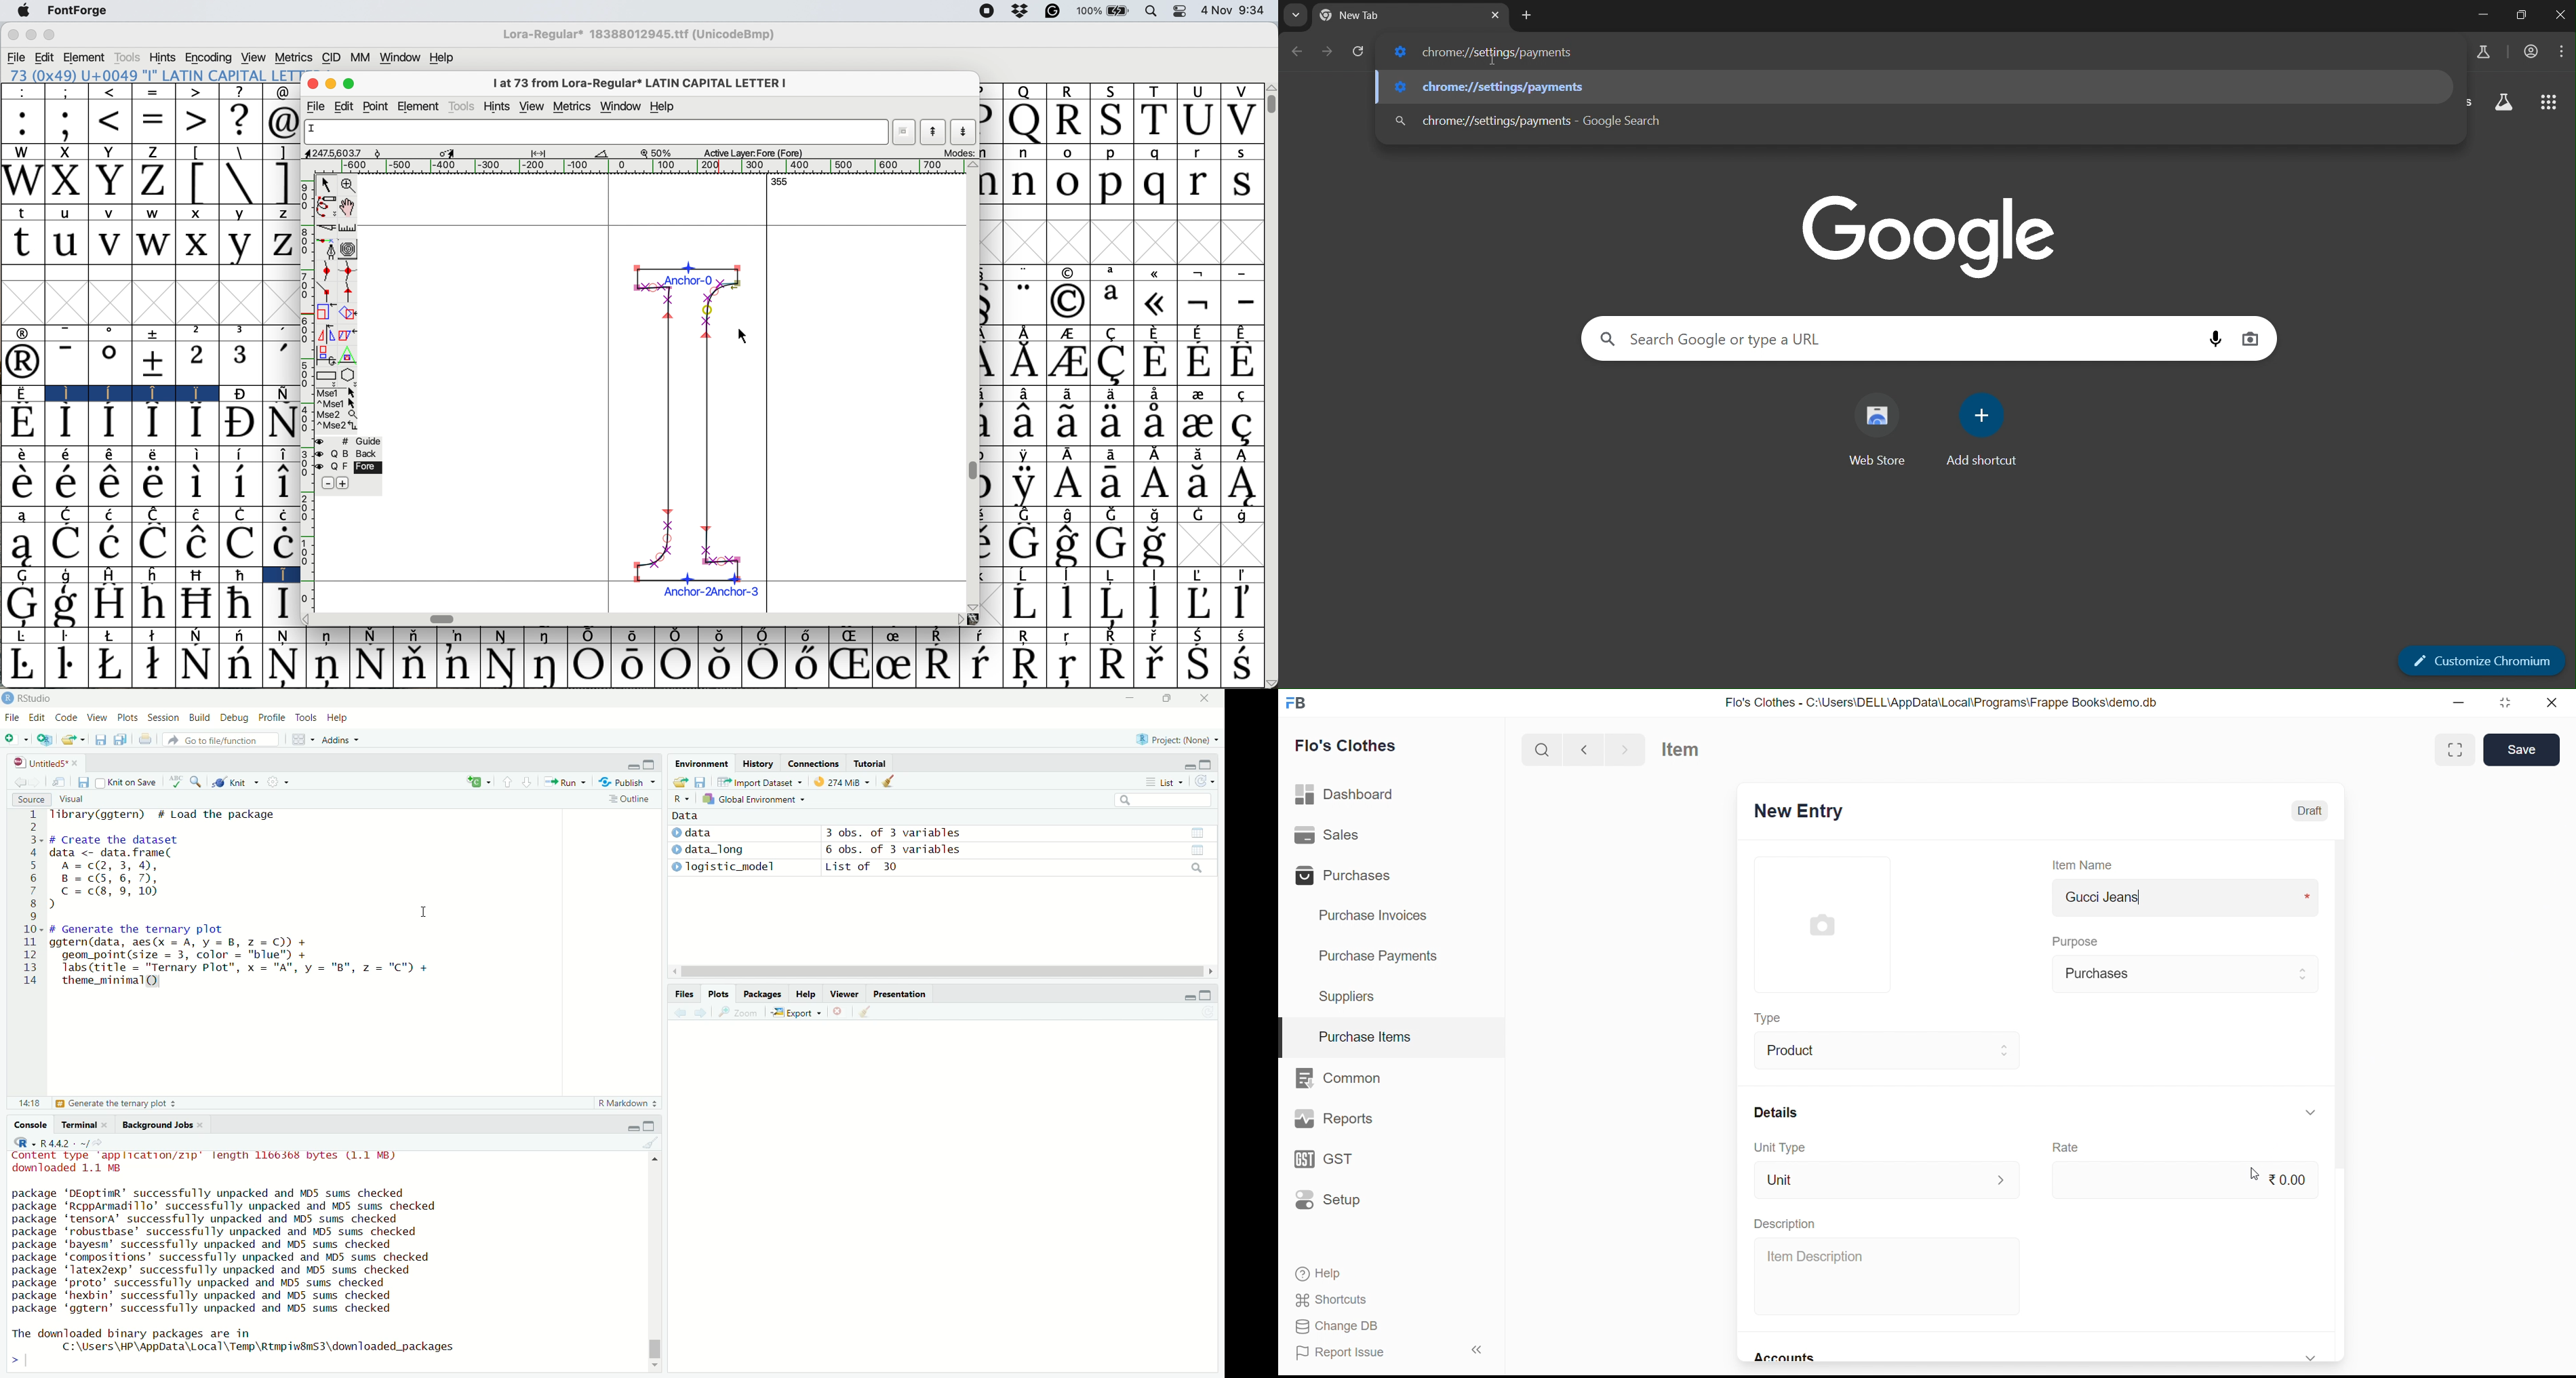  What do you see at coordinates (1024, 545) in the screenshot?
I see `Symbol` at bounding box center [1024, 545].